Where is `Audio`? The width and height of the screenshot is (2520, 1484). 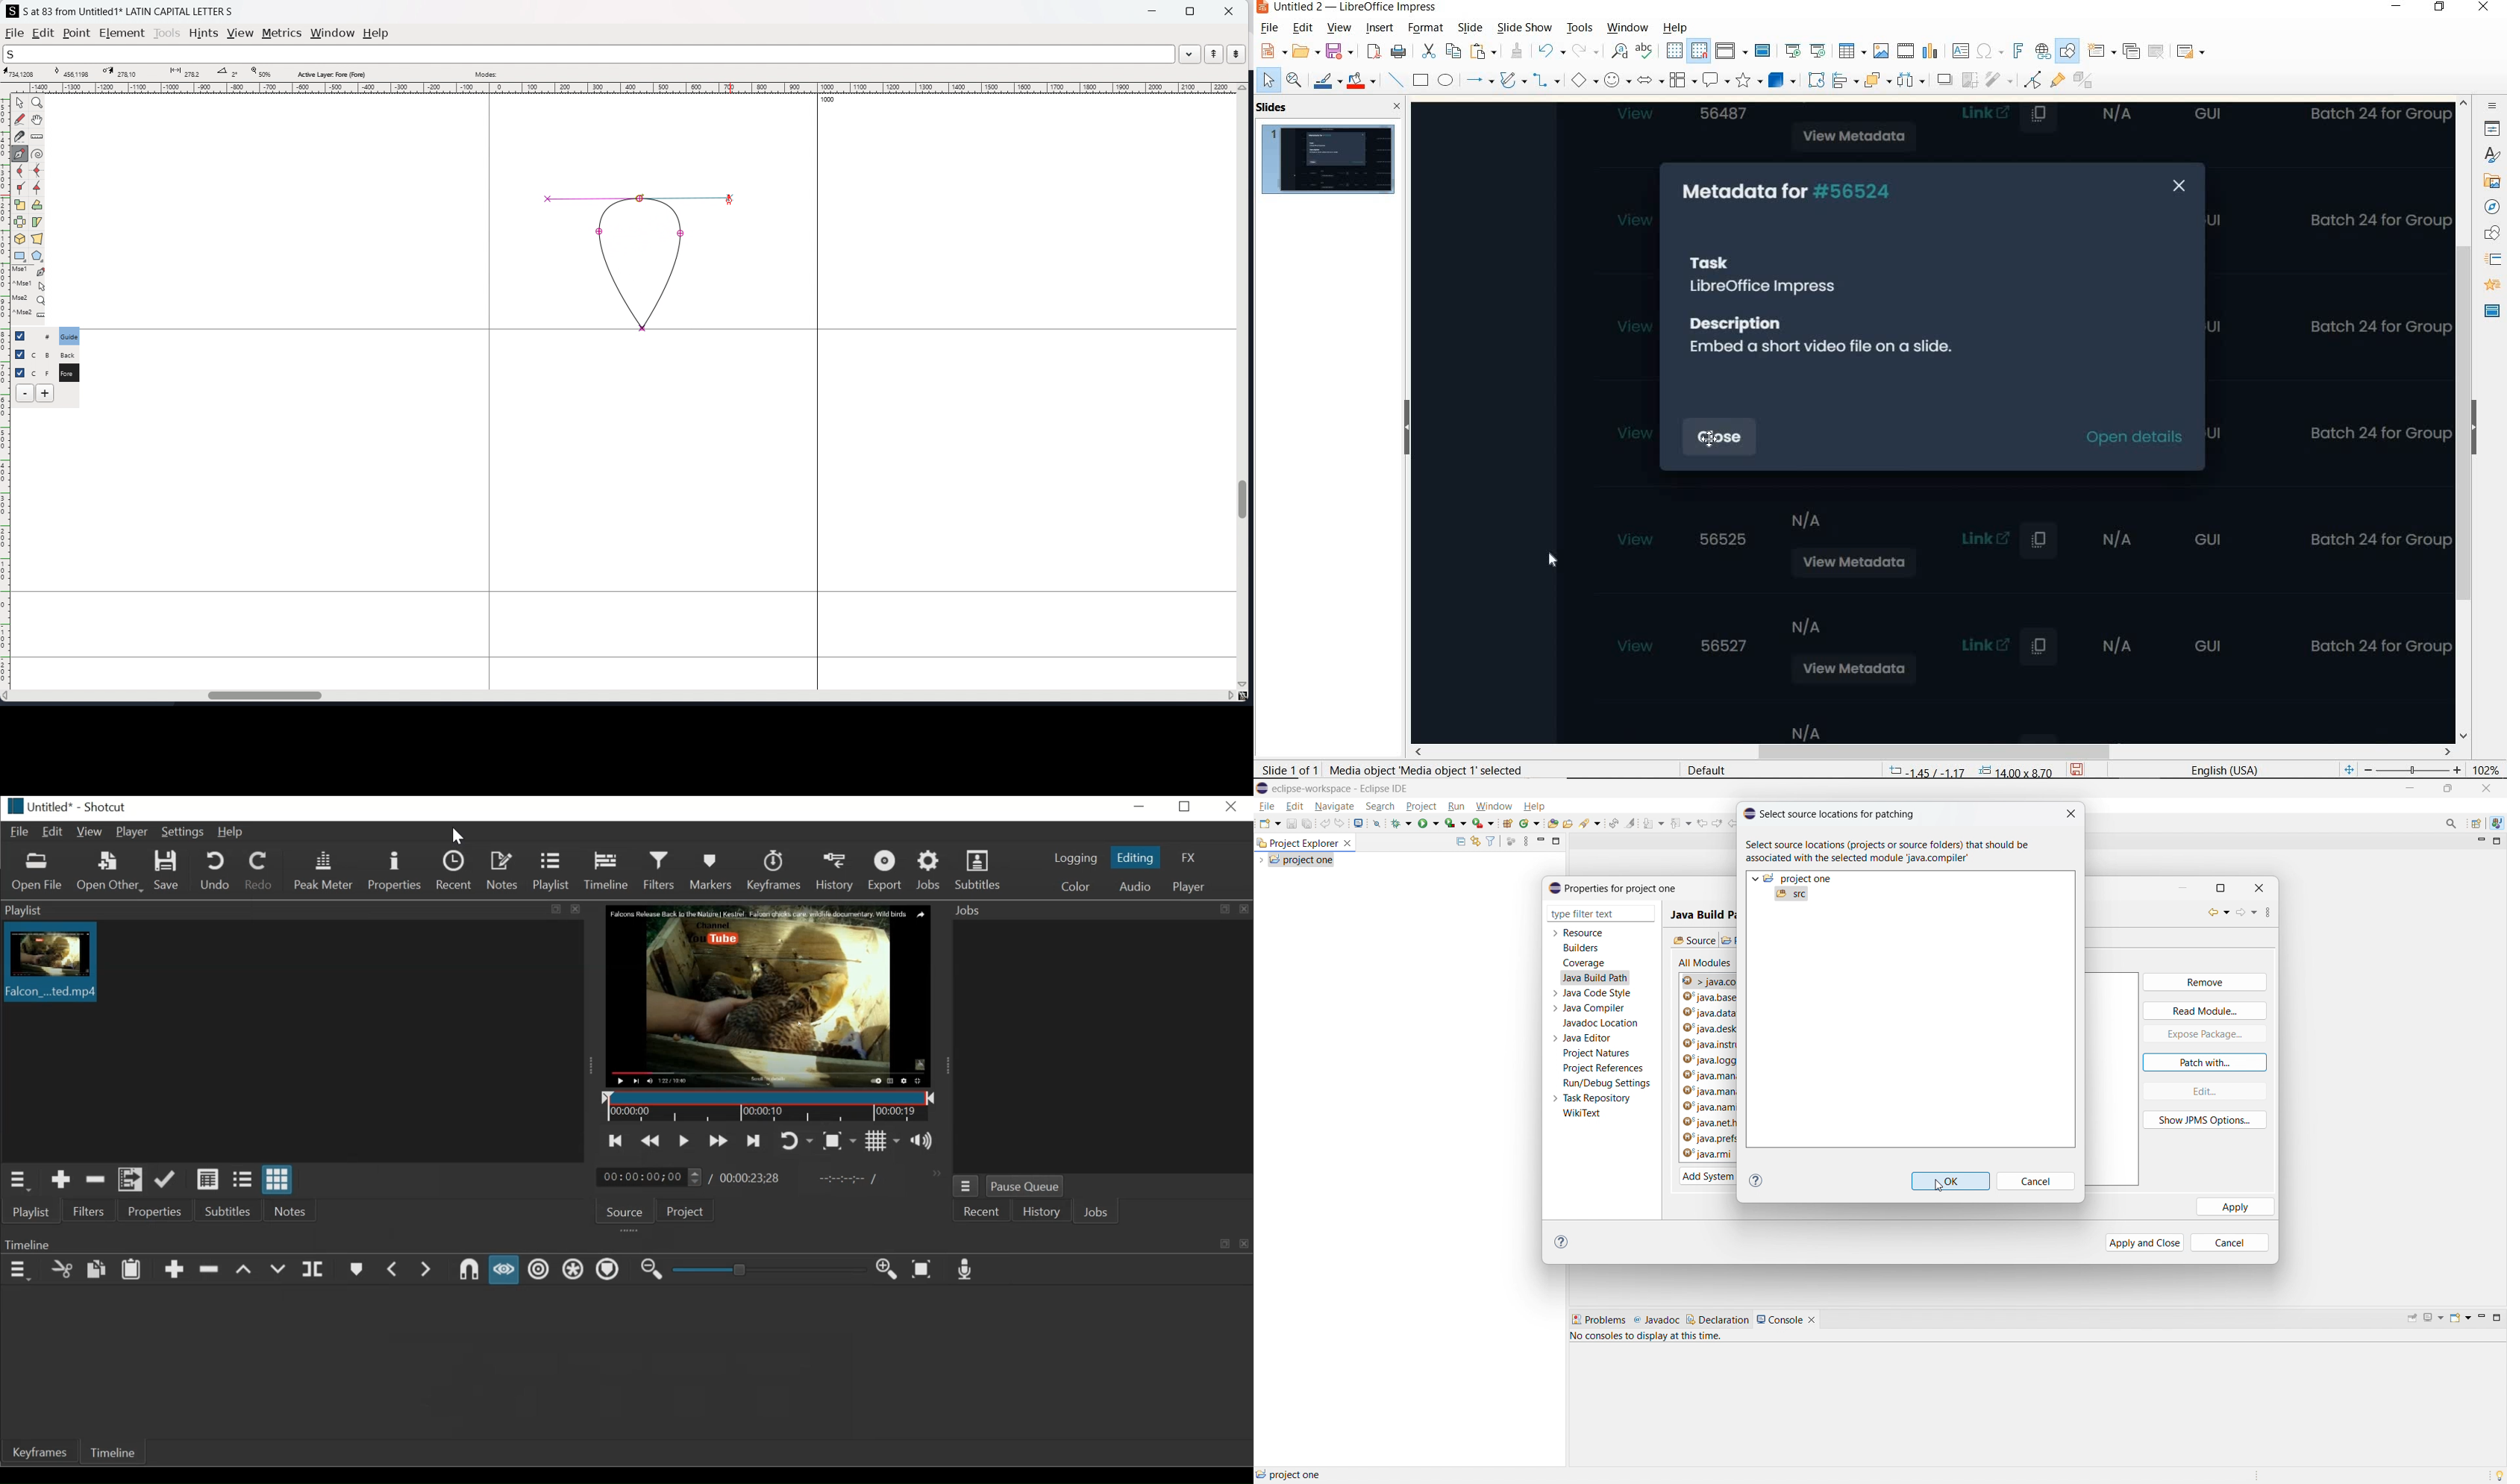
Audio is located at coordinates (1134, 886).